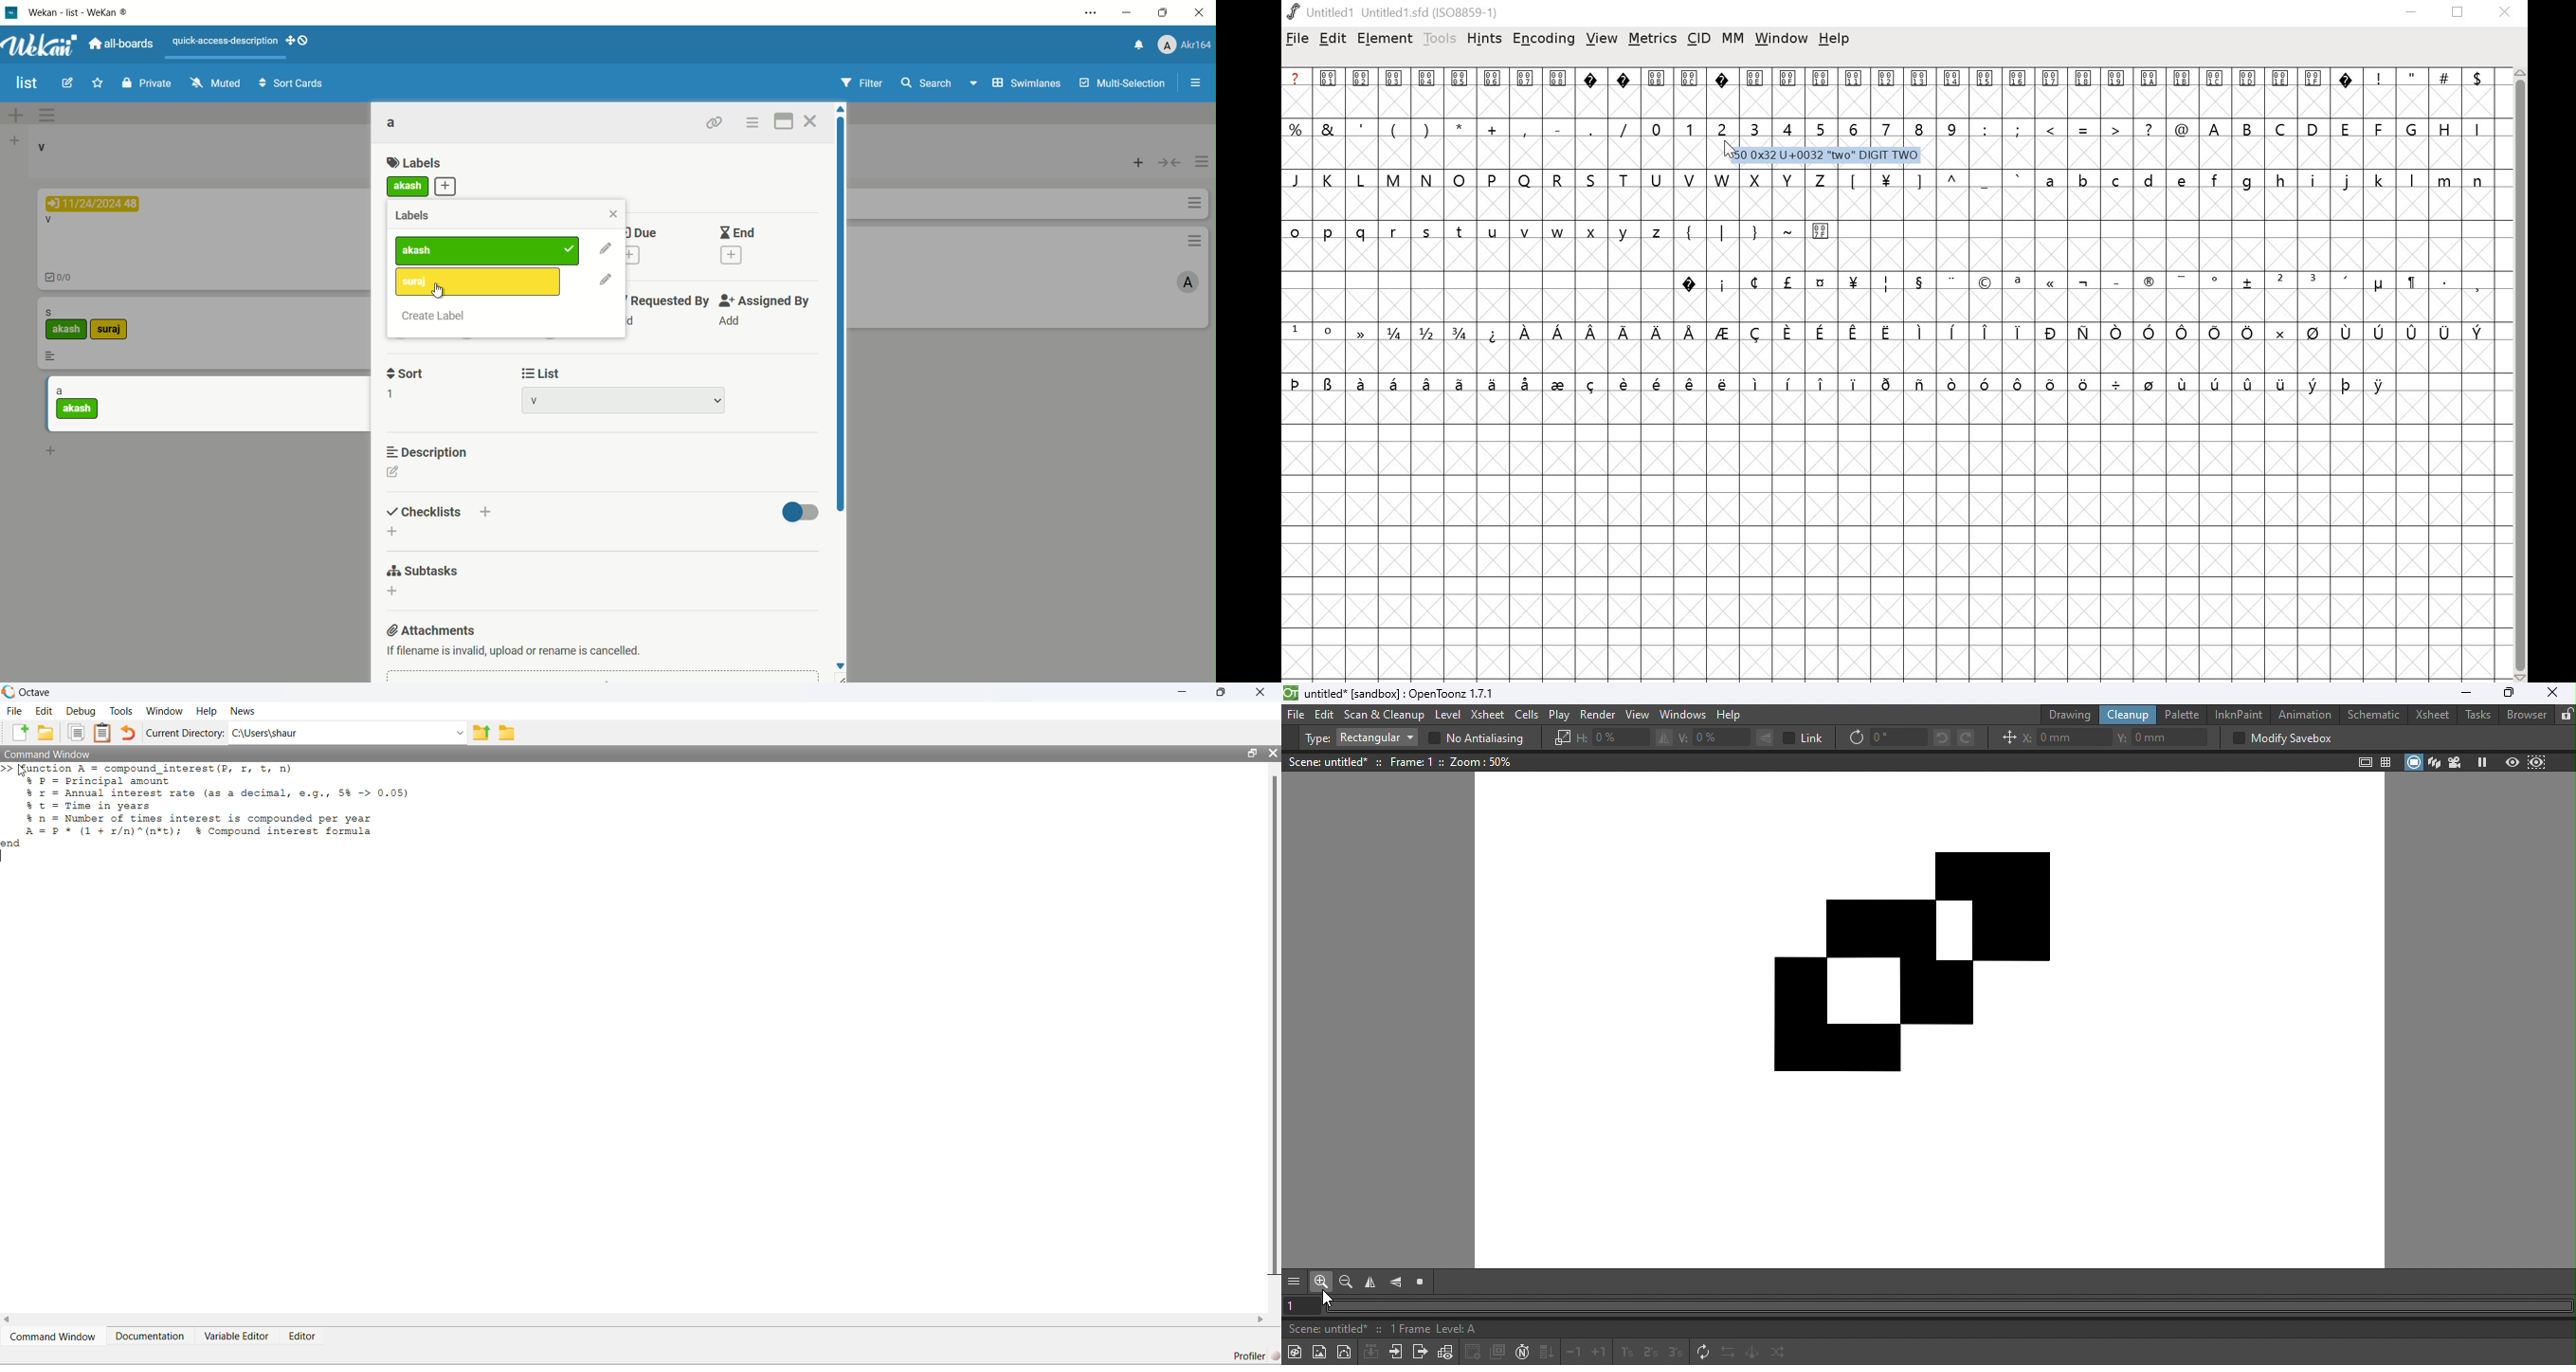 The height and width of the screenshot is (1372, 2576). Describe the element at coordinates (1016, 82) in the screenshot. I see `swimlanes` at that location.